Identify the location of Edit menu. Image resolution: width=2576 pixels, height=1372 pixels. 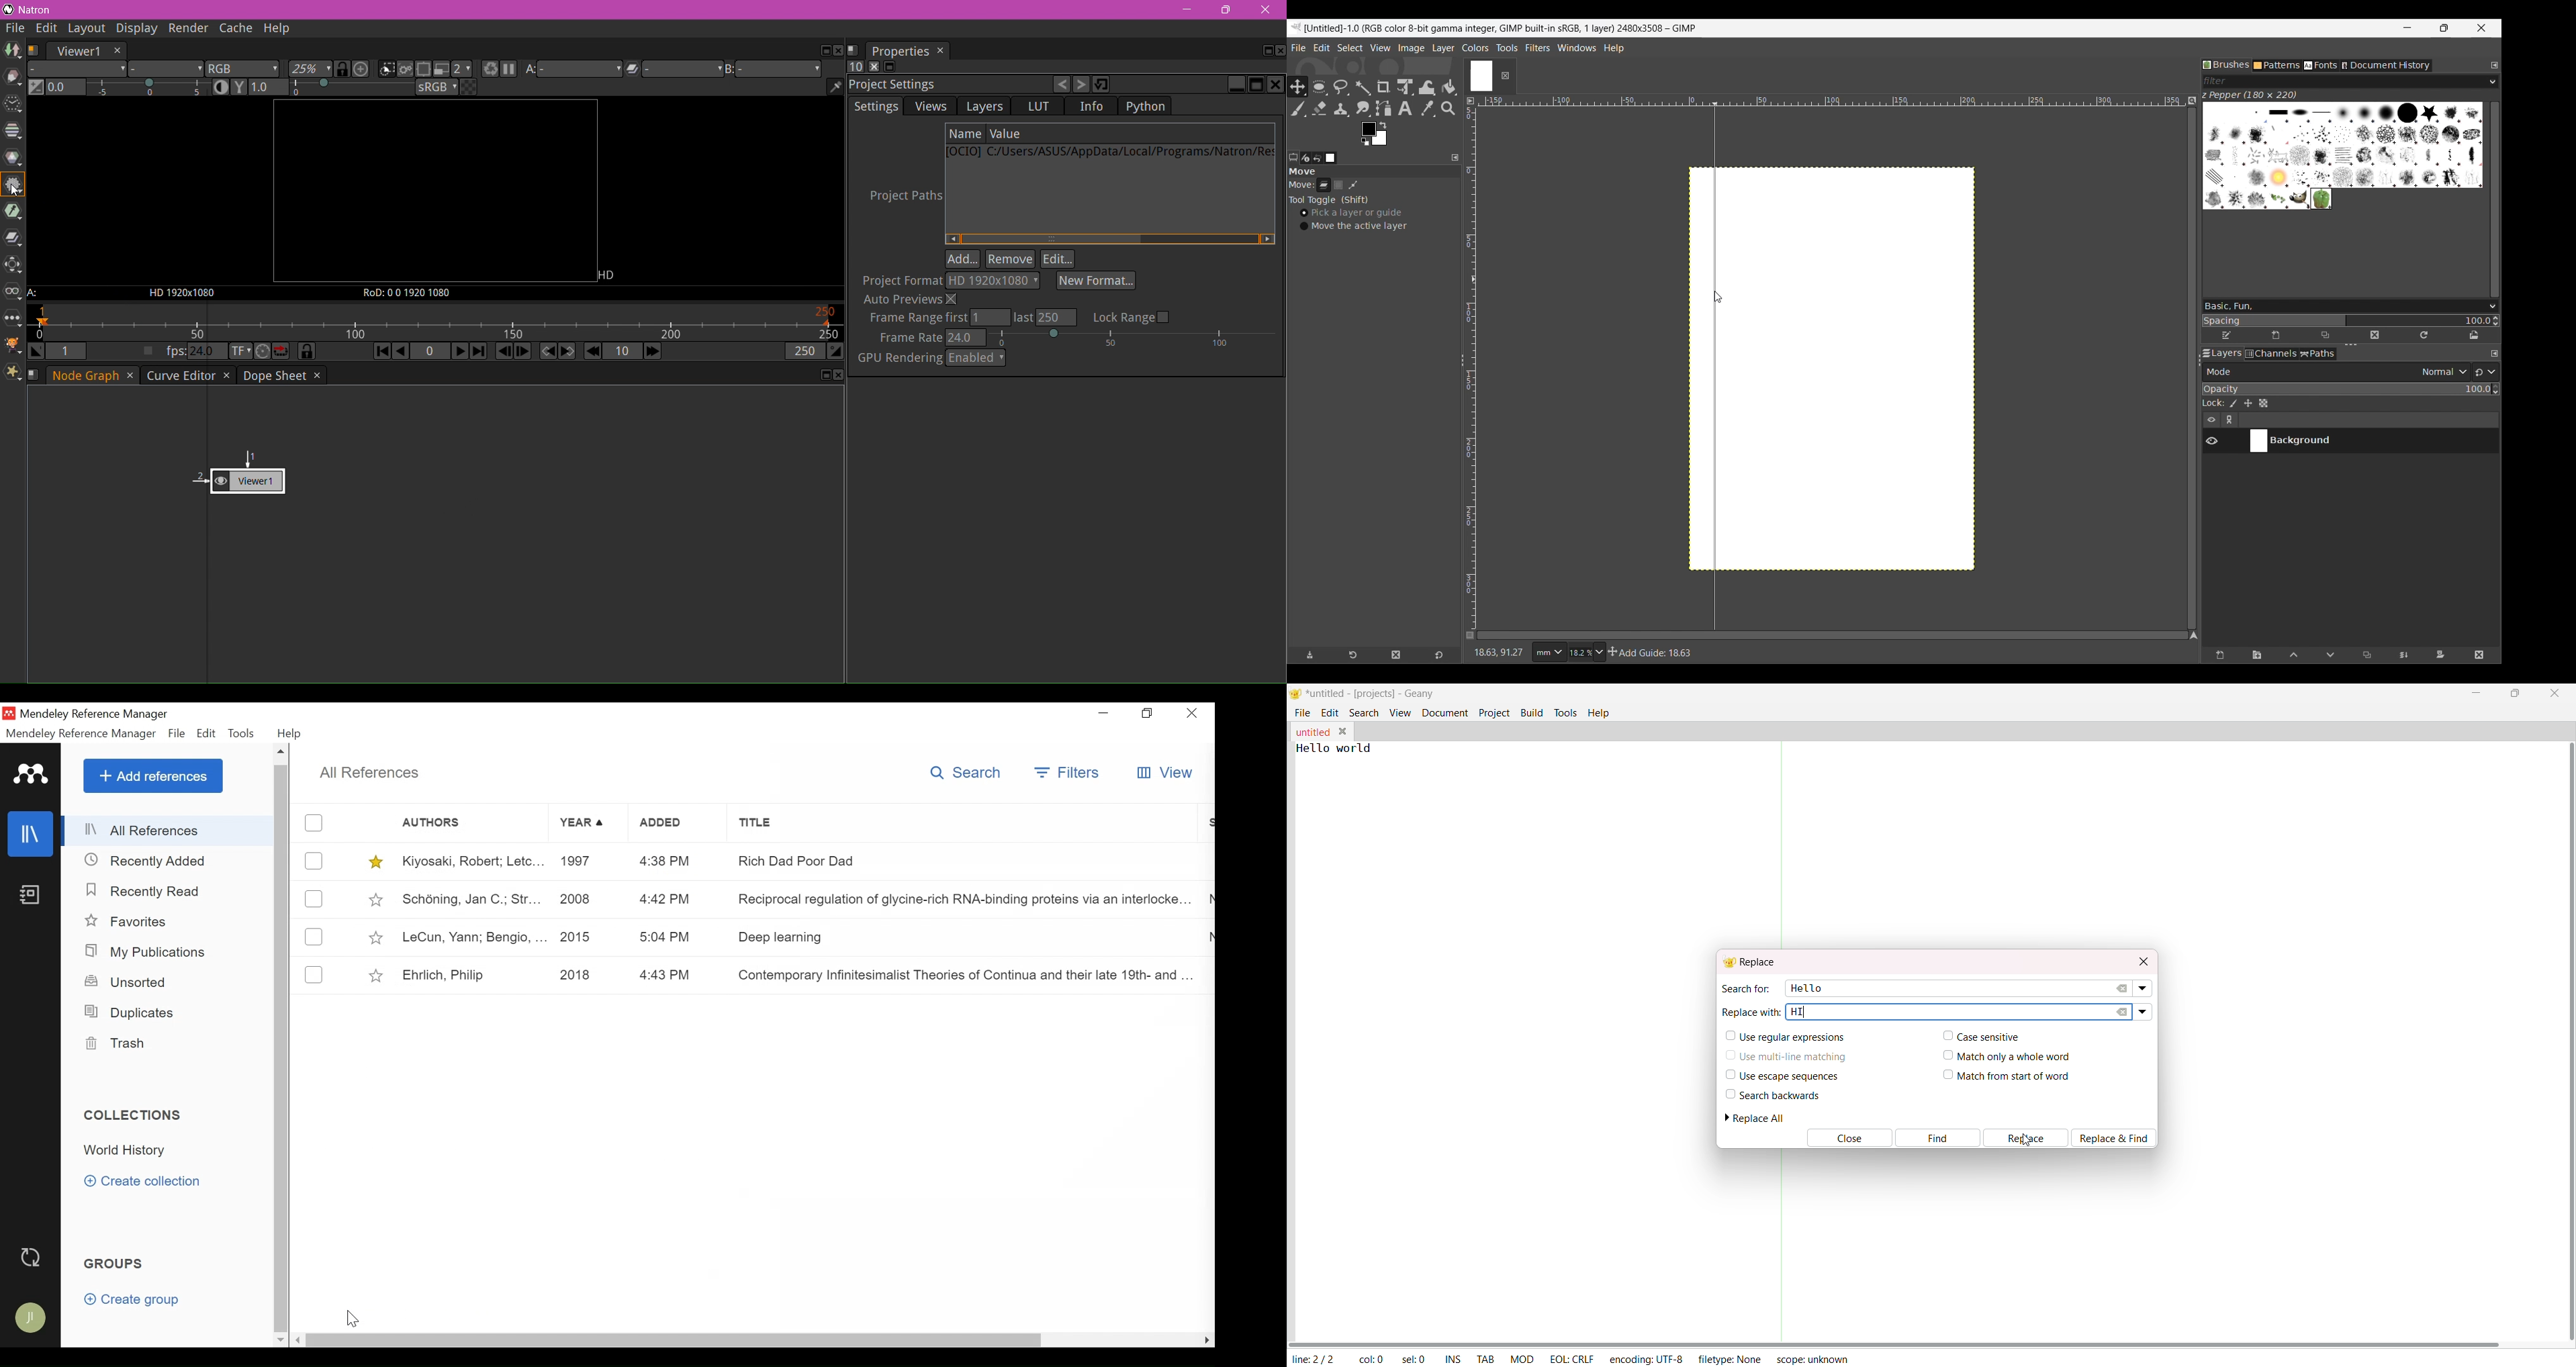
(1321, 47).